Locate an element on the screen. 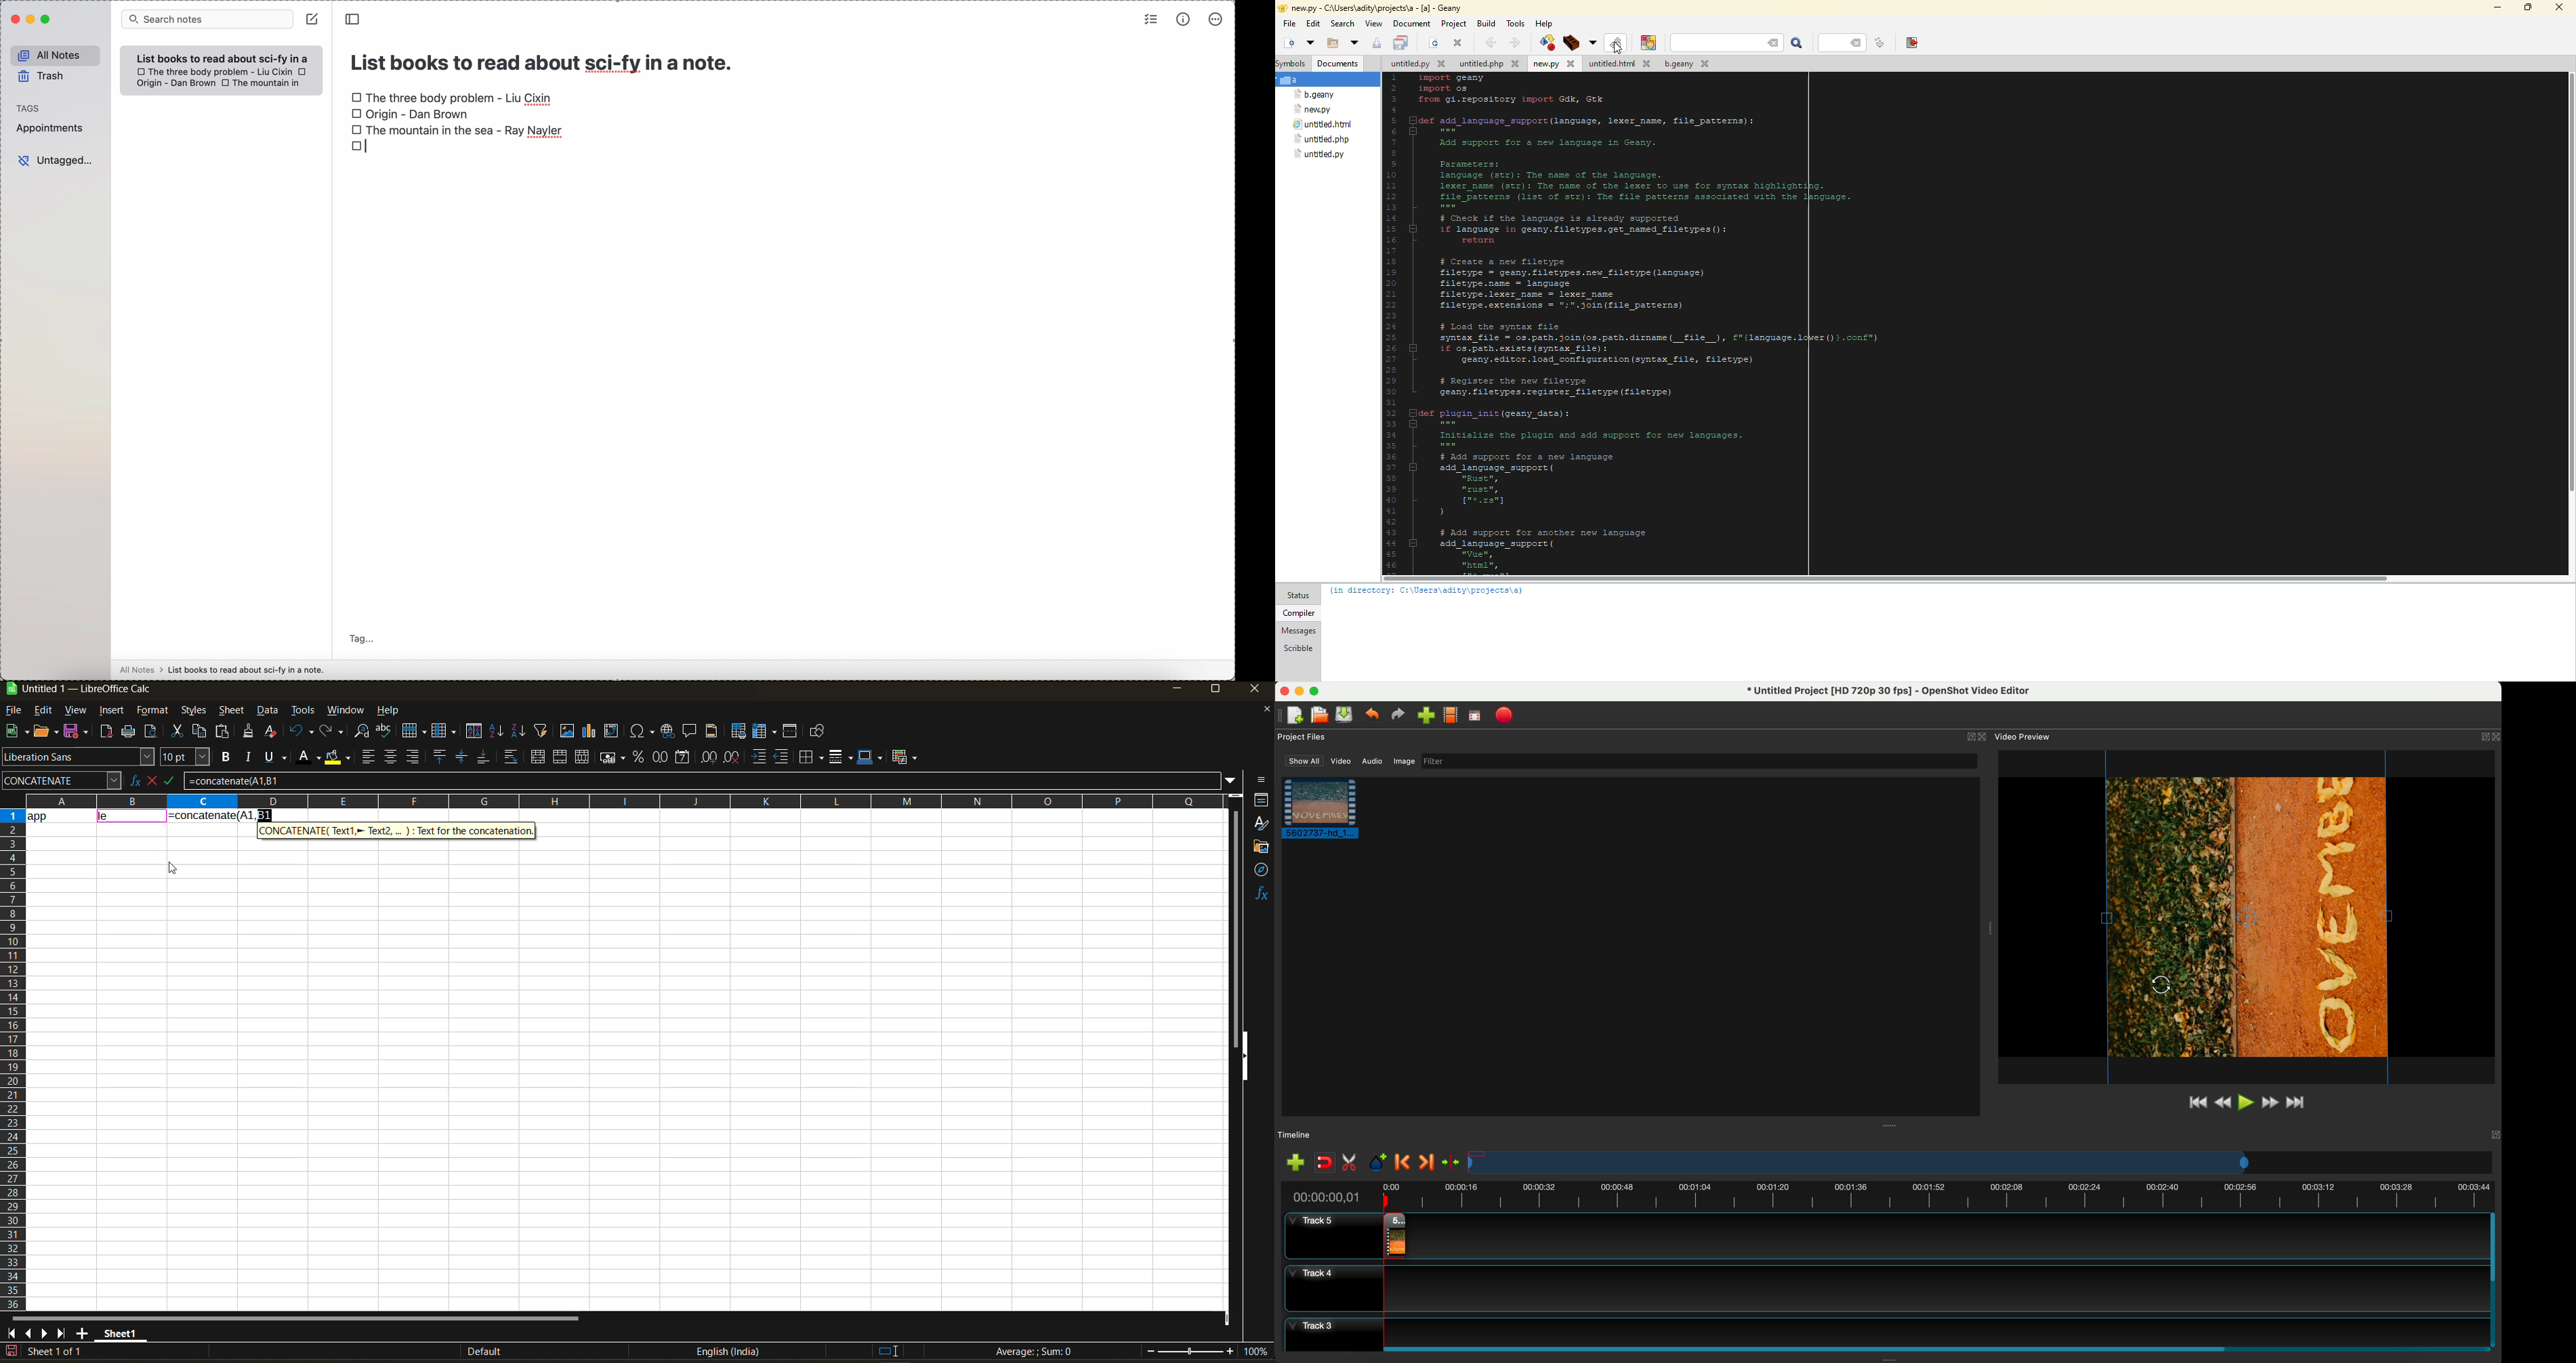 Image resolution: width=2576 pixels, height=1372 pixels. align top is located at coordinates (438, 757).